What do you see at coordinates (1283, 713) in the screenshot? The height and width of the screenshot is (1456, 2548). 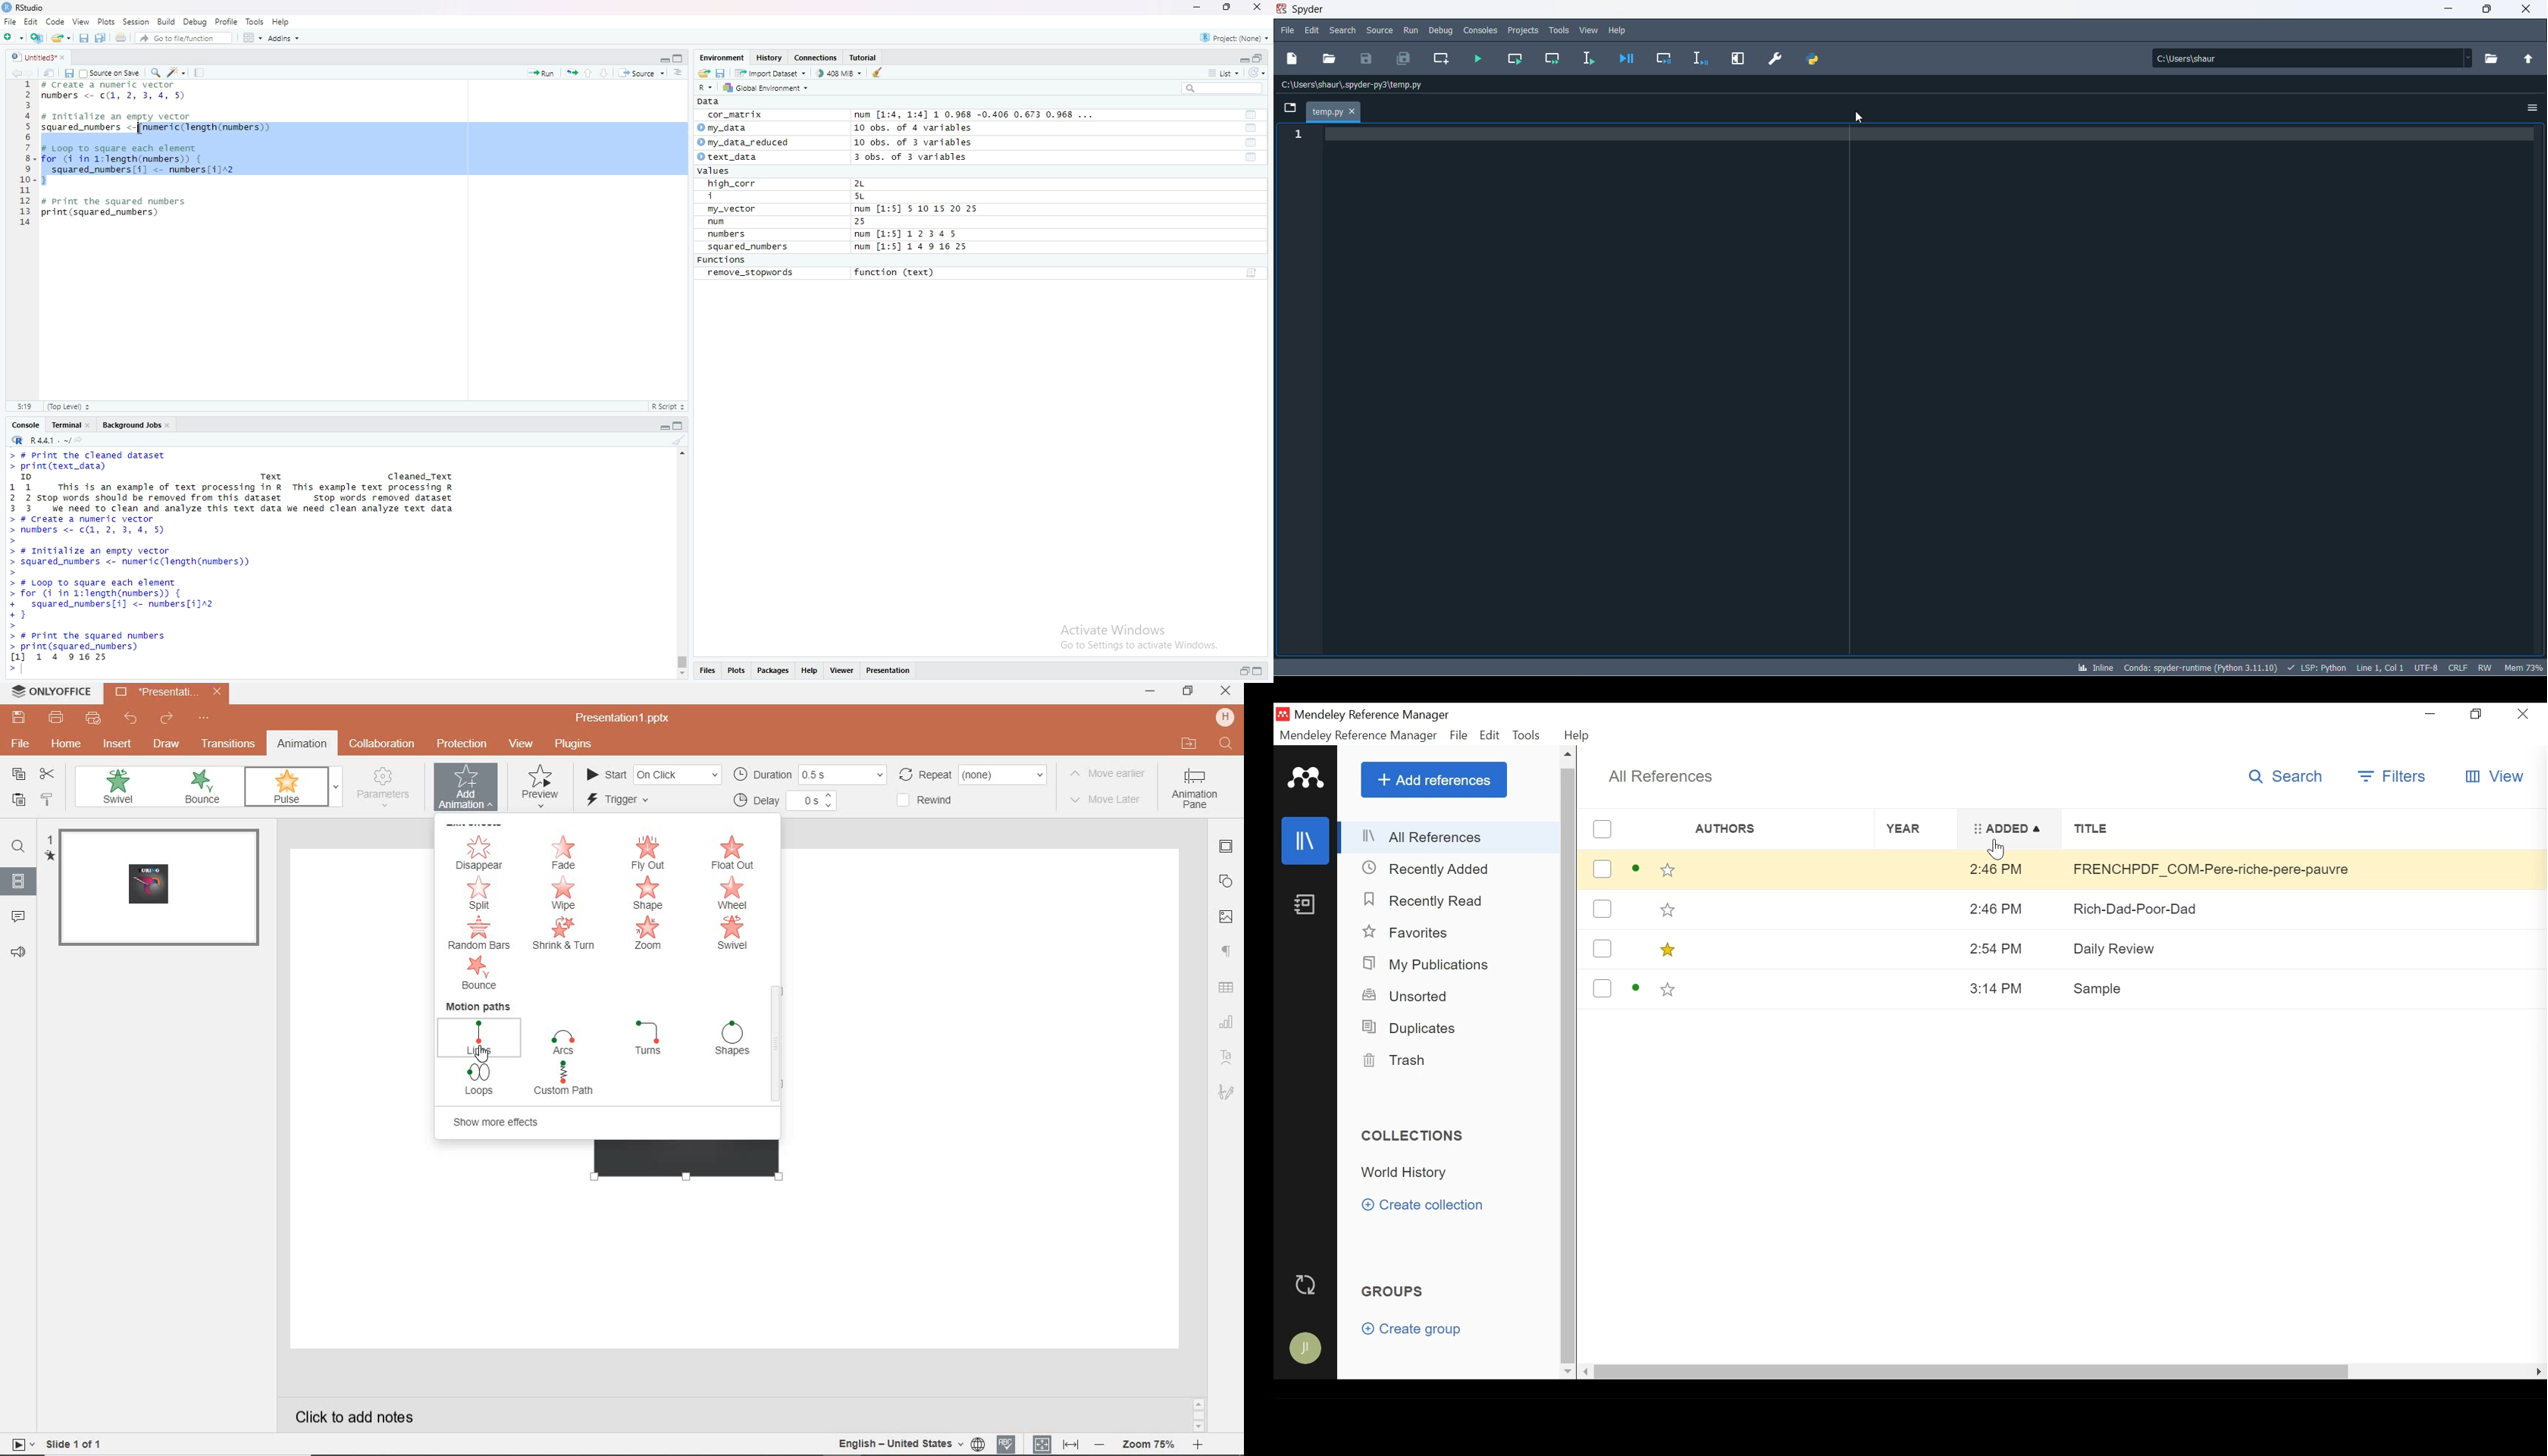 I see `Mendeley Desktop iCON` at bounding box center [1283, 713].